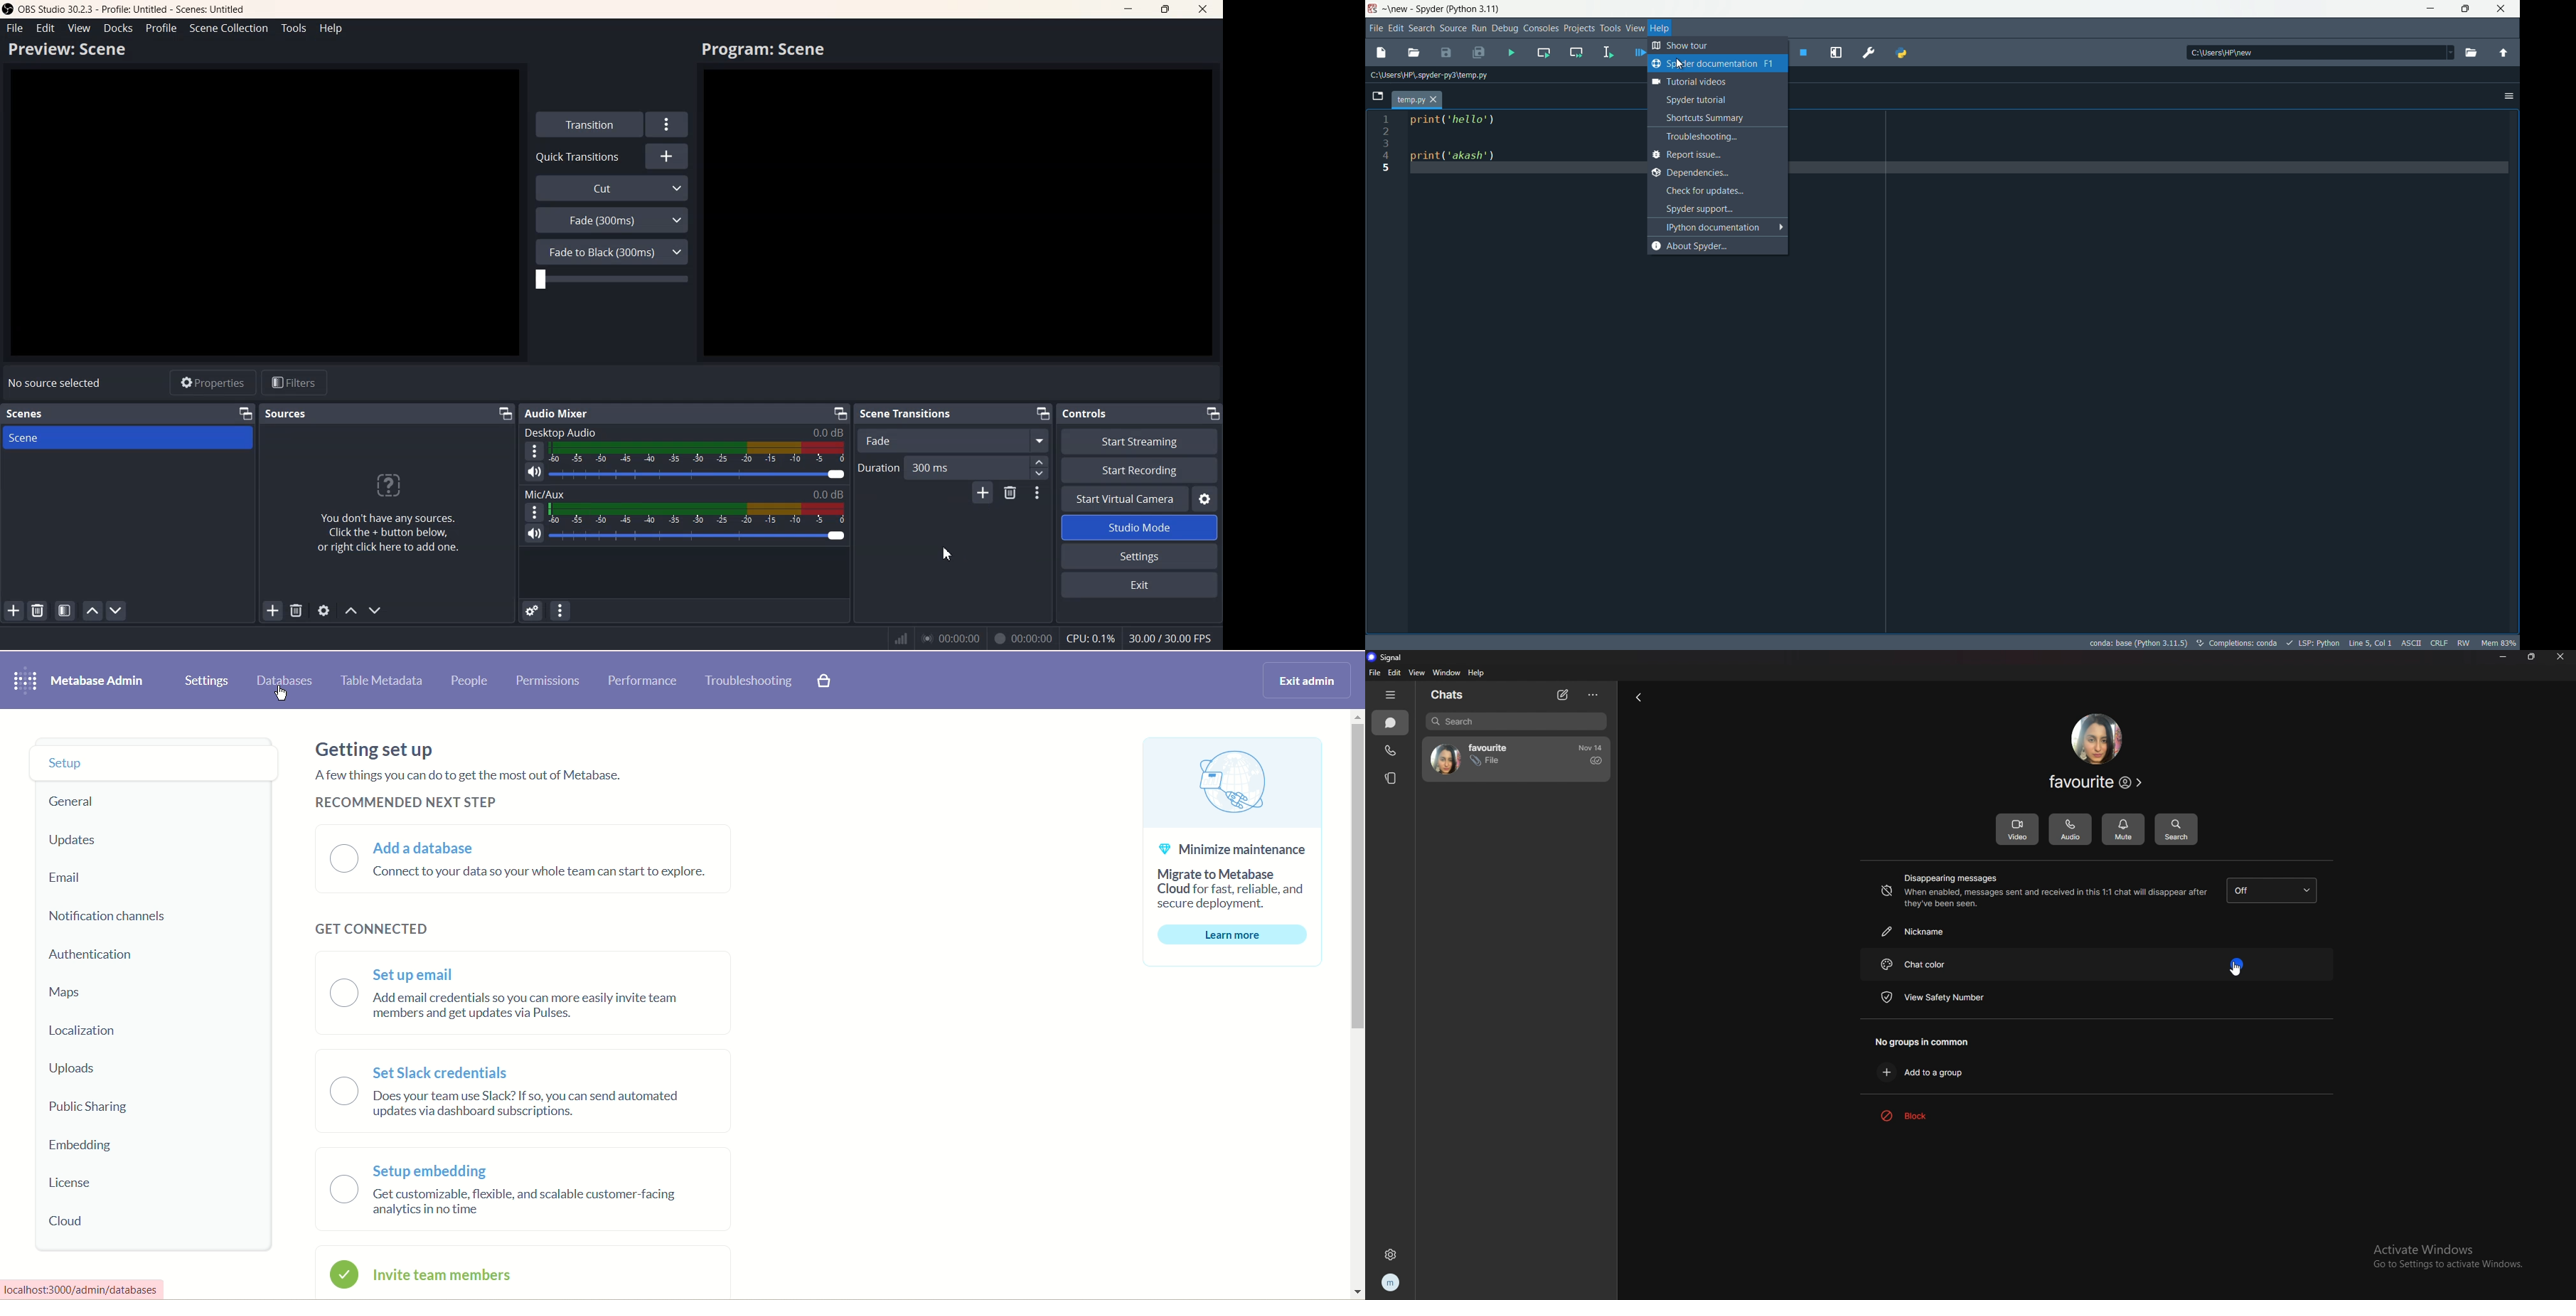 This screenshot has height=1316, width=2576. I want to click on Scene collection, so click(229, 28).